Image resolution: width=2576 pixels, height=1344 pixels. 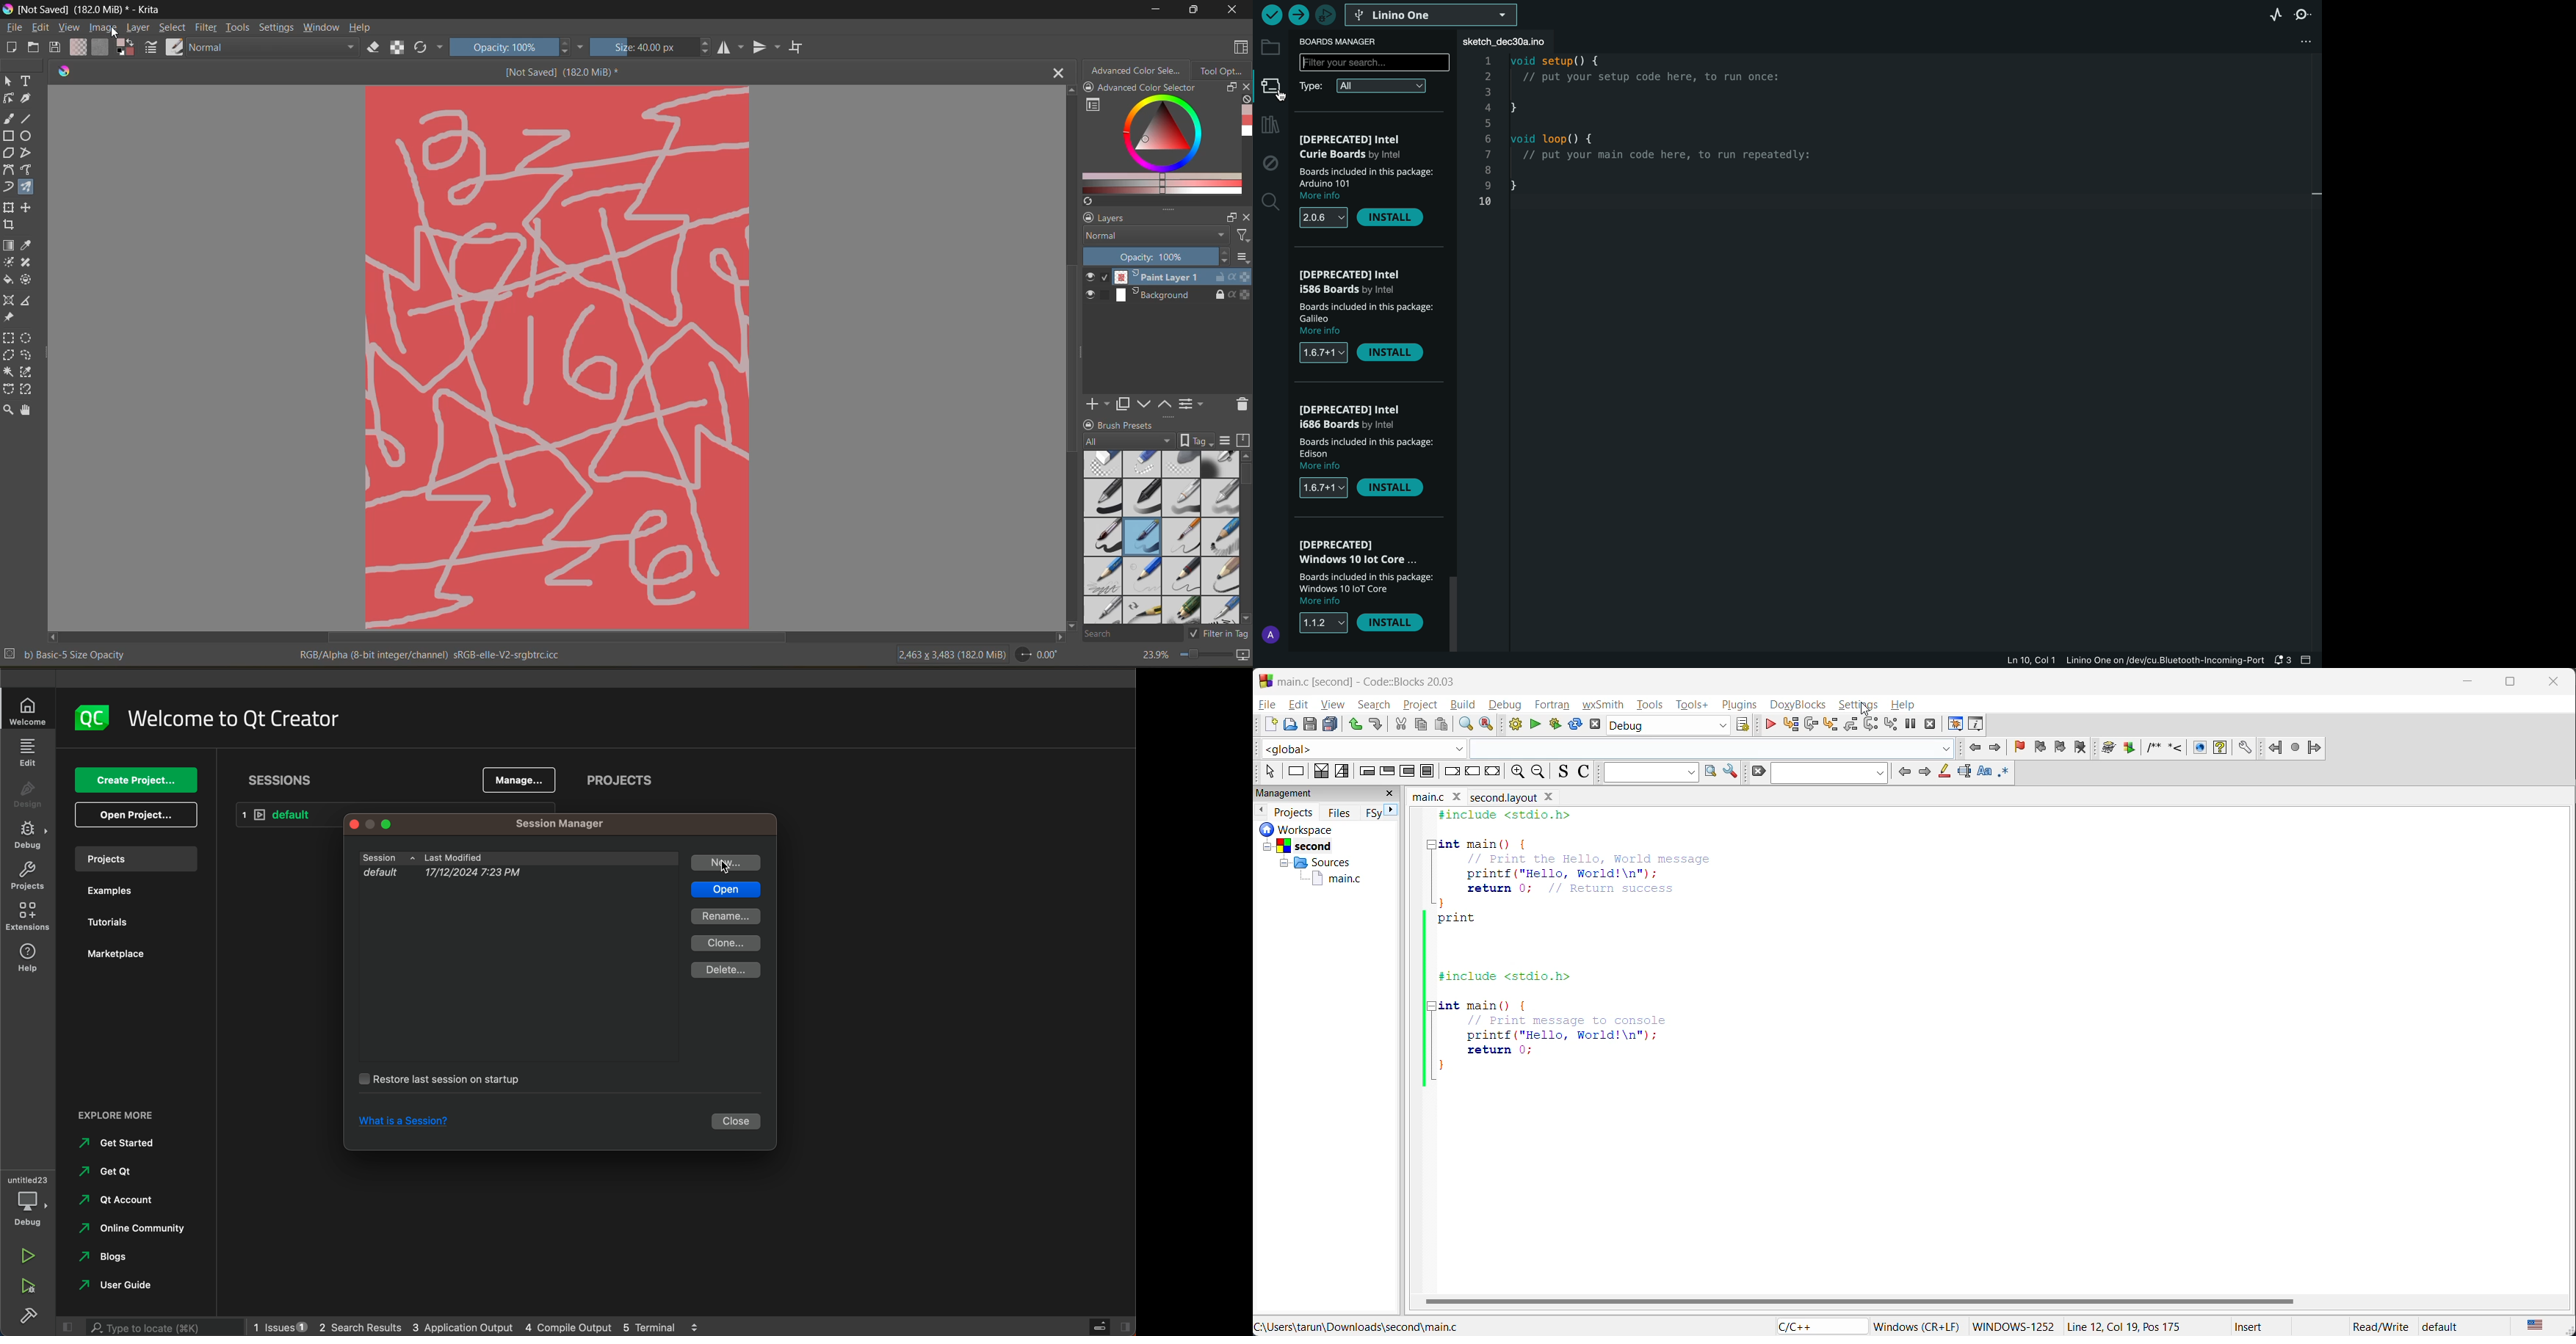 What do you see at coordinates (1541, 771) in the screenshot?
I see `zoom out` at bounding box center [1541, 771].